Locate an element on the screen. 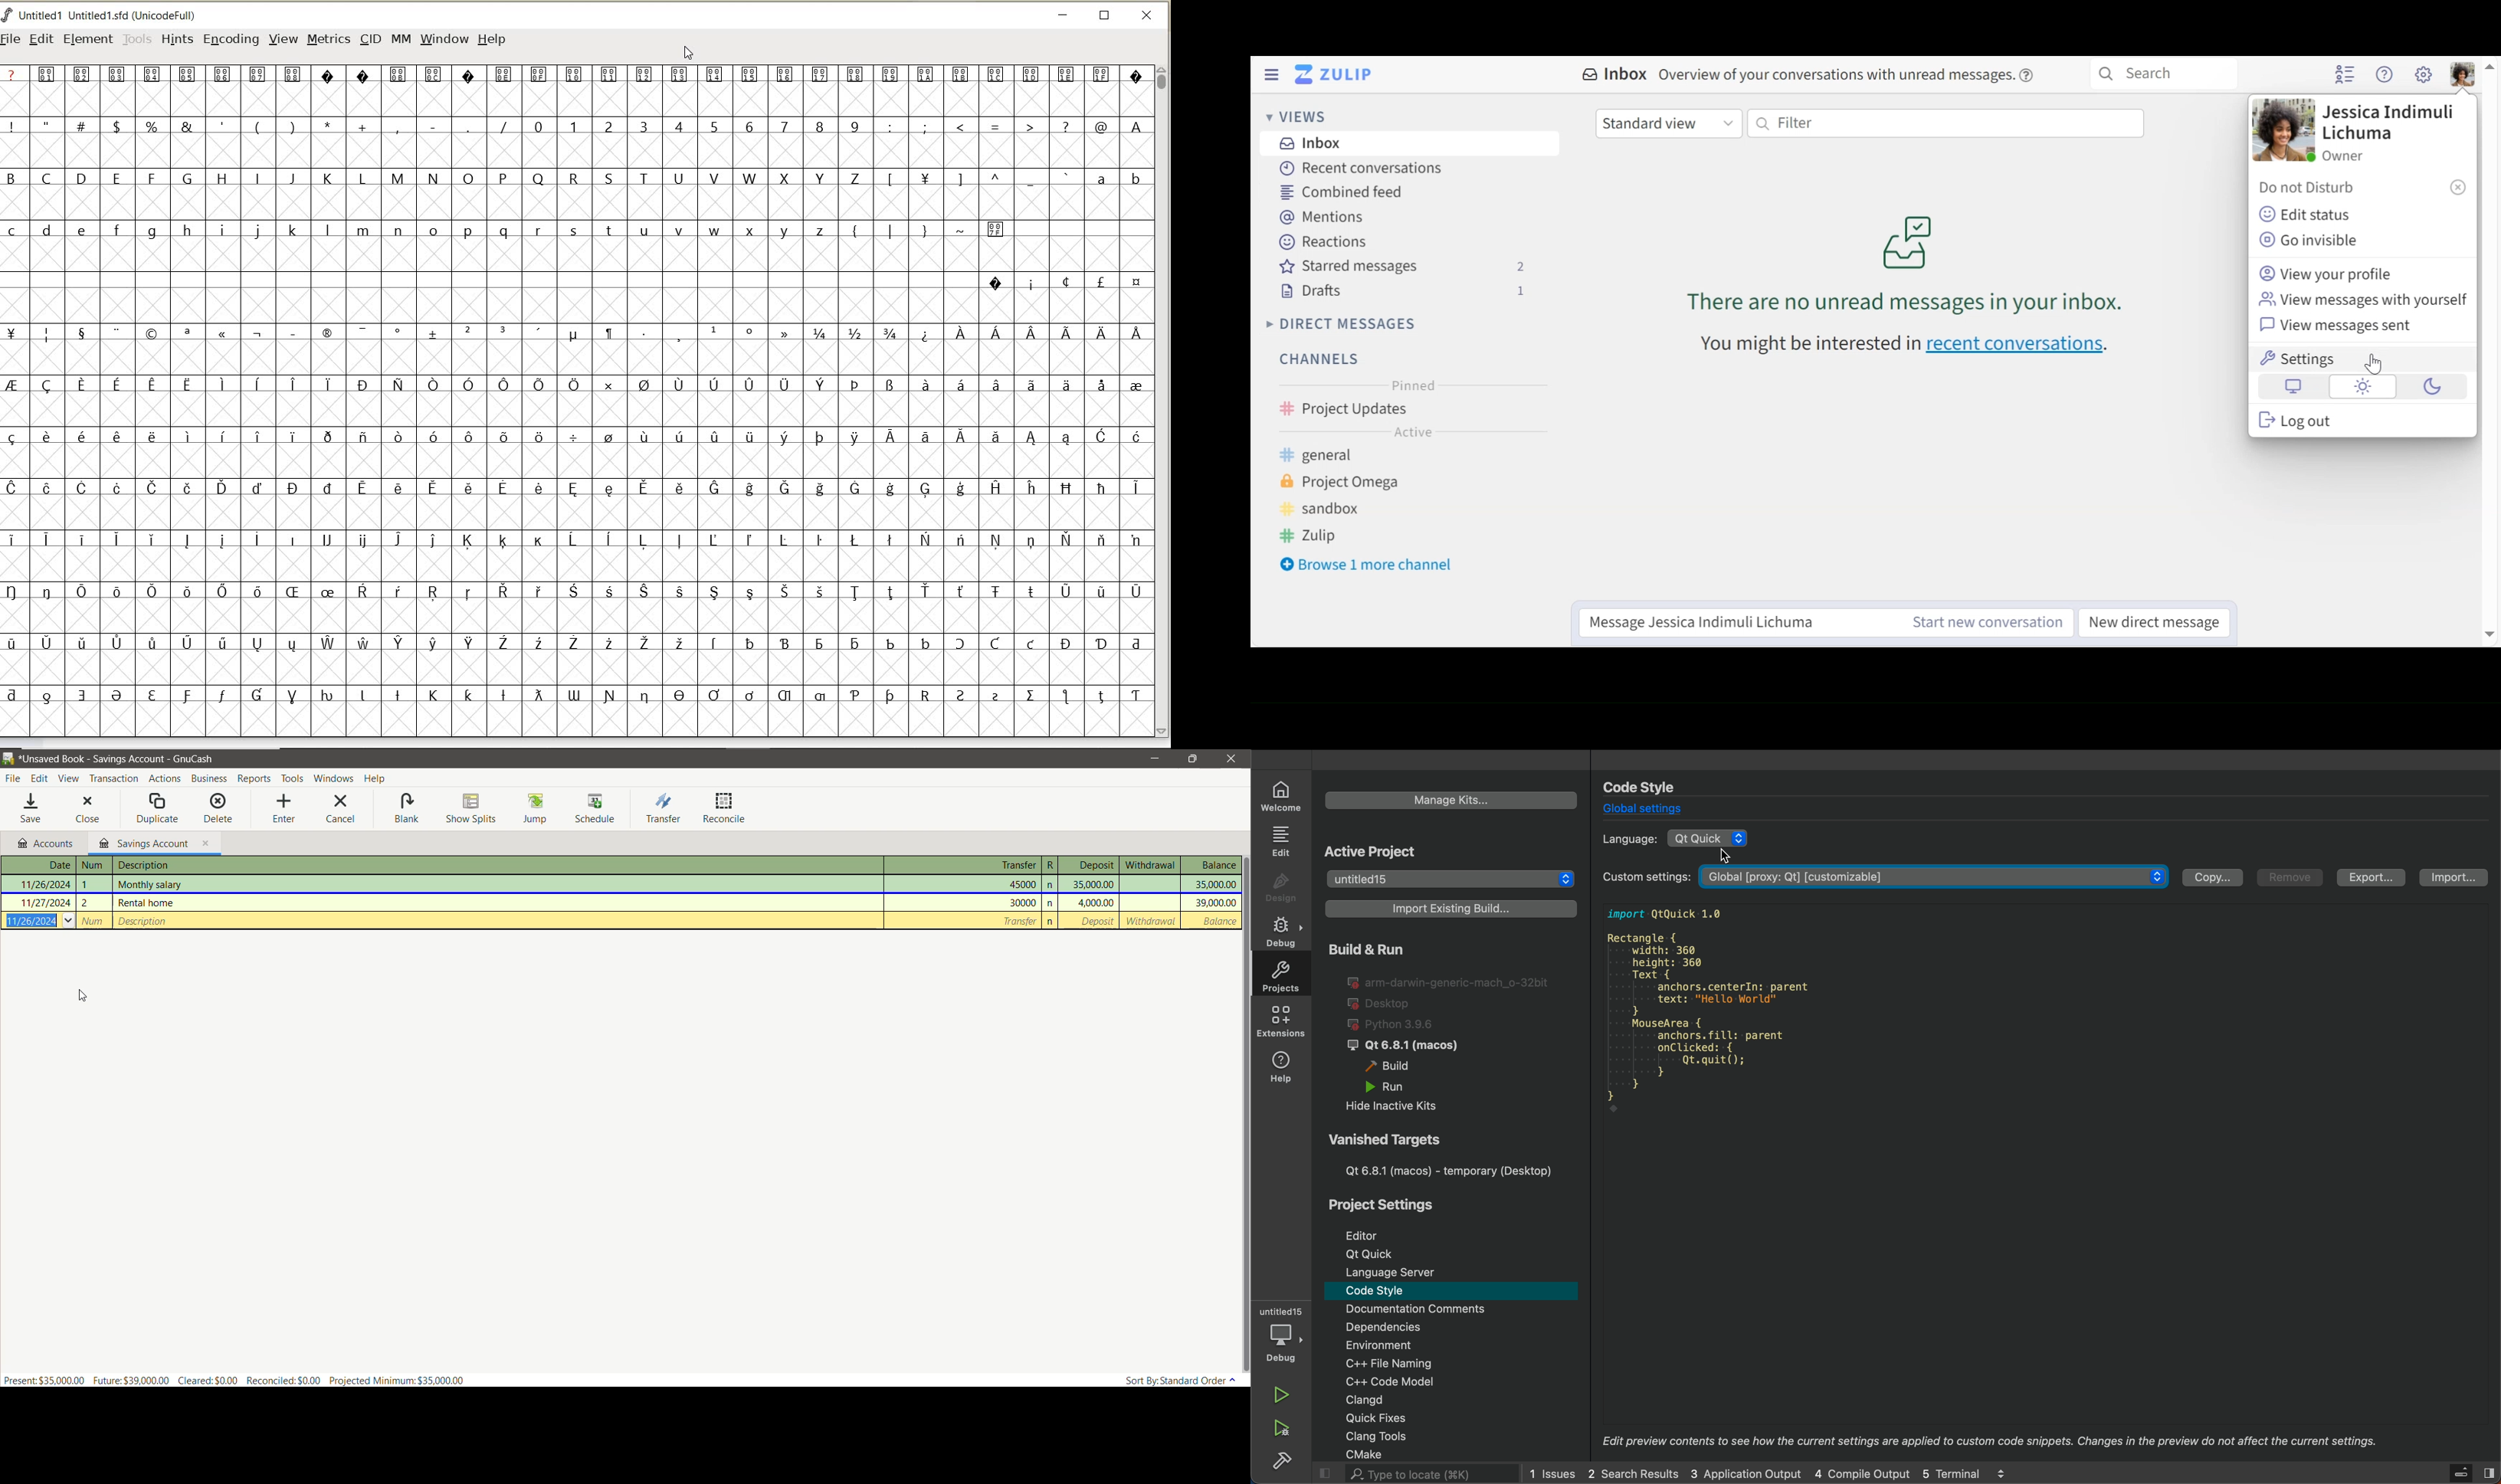  Channel is located at coordinates (1409, 408).